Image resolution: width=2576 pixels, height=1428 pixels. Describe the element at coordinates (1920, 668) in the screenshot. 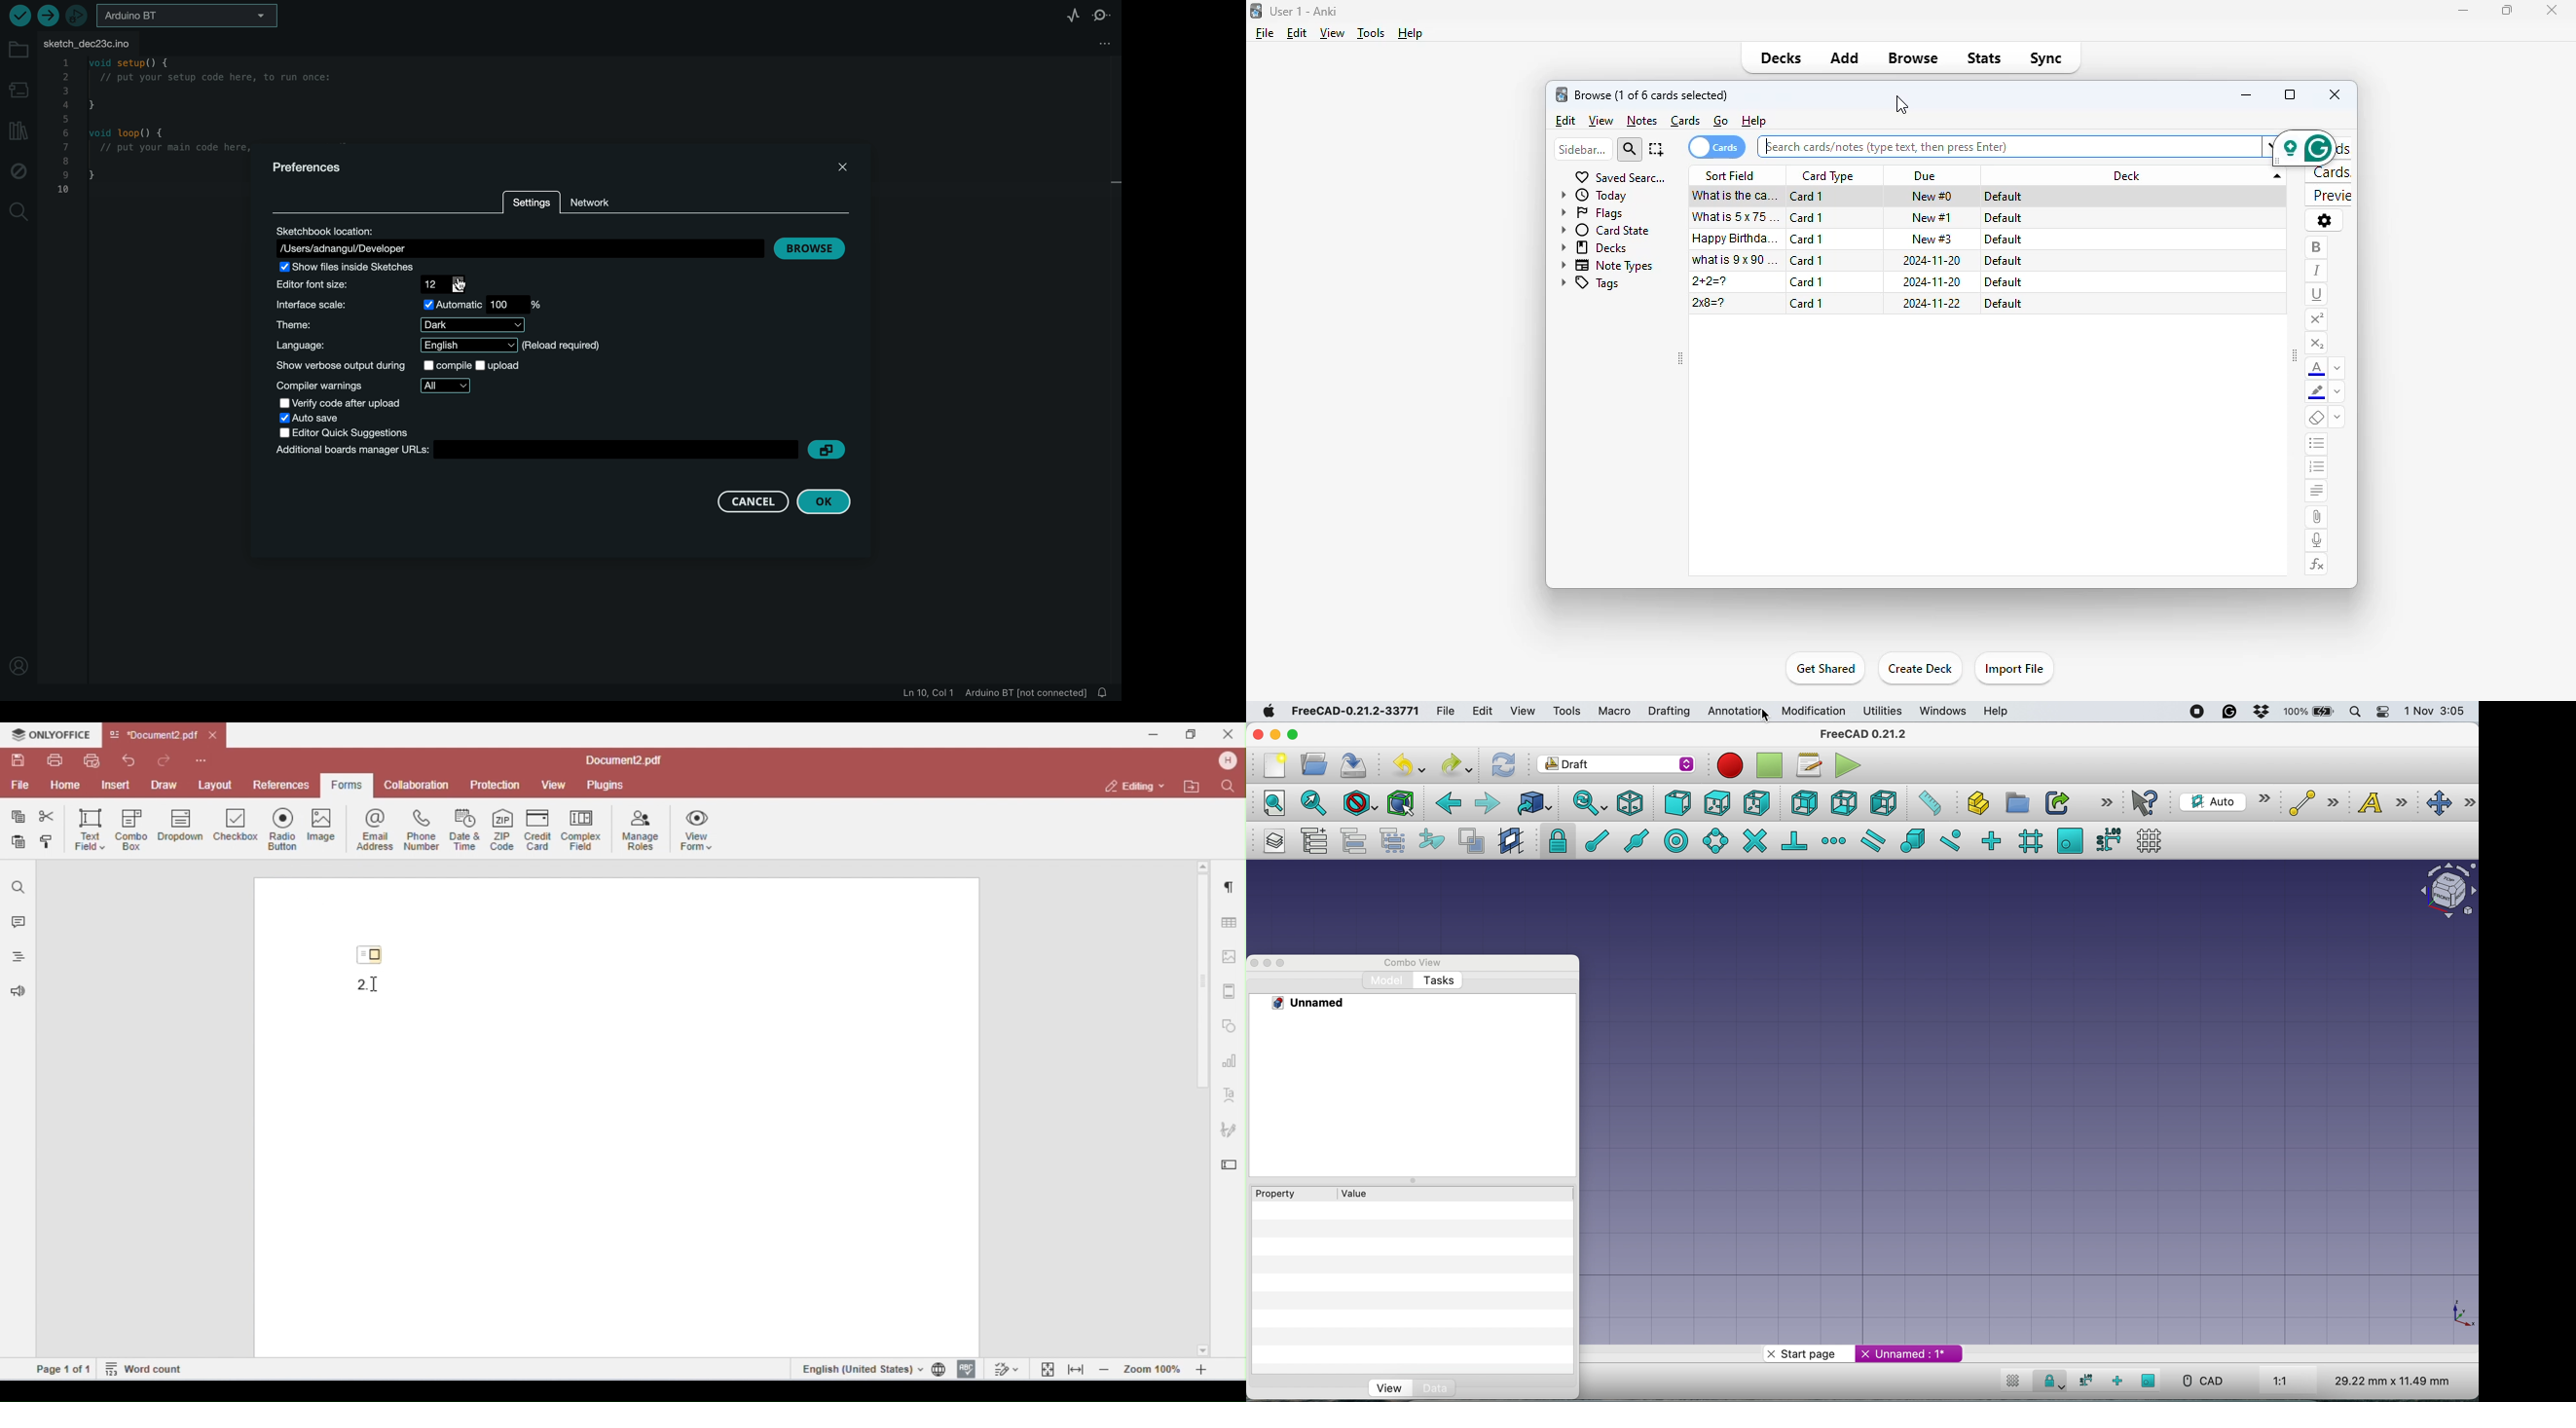

I see `create deck` at that location.